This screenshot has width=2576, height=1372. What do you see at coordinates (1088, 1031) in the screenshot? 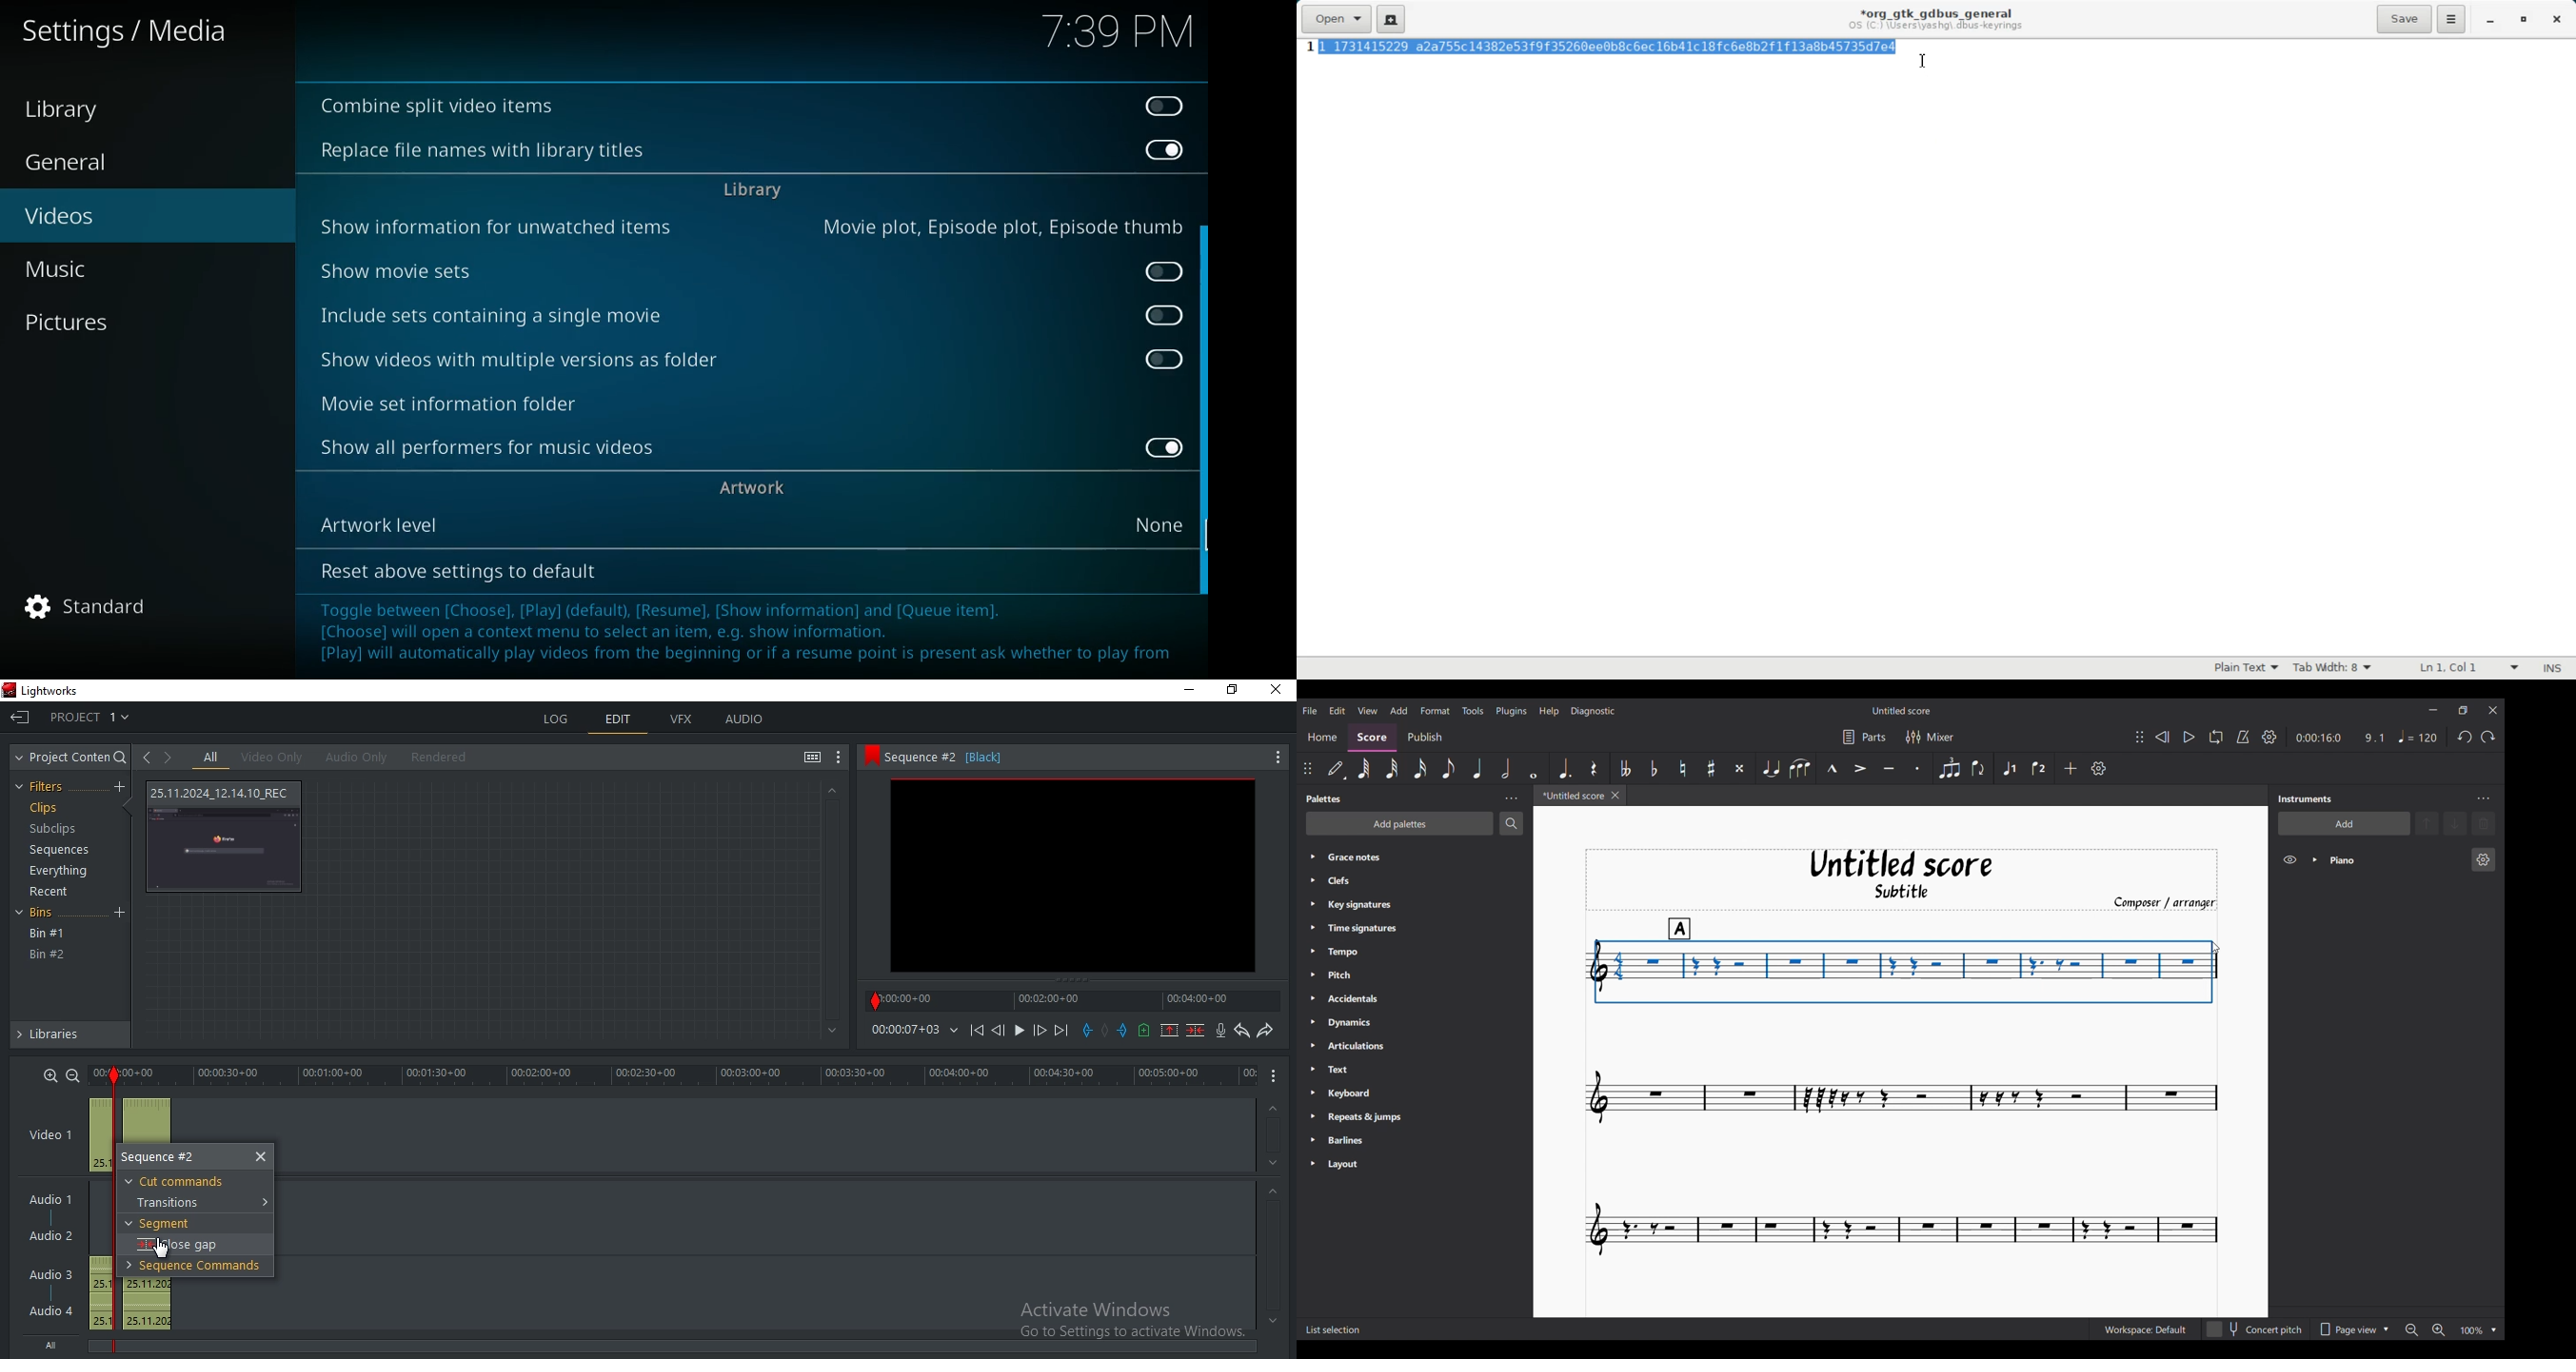
I see `add a in mark` at bounding box center [1088, 1031].